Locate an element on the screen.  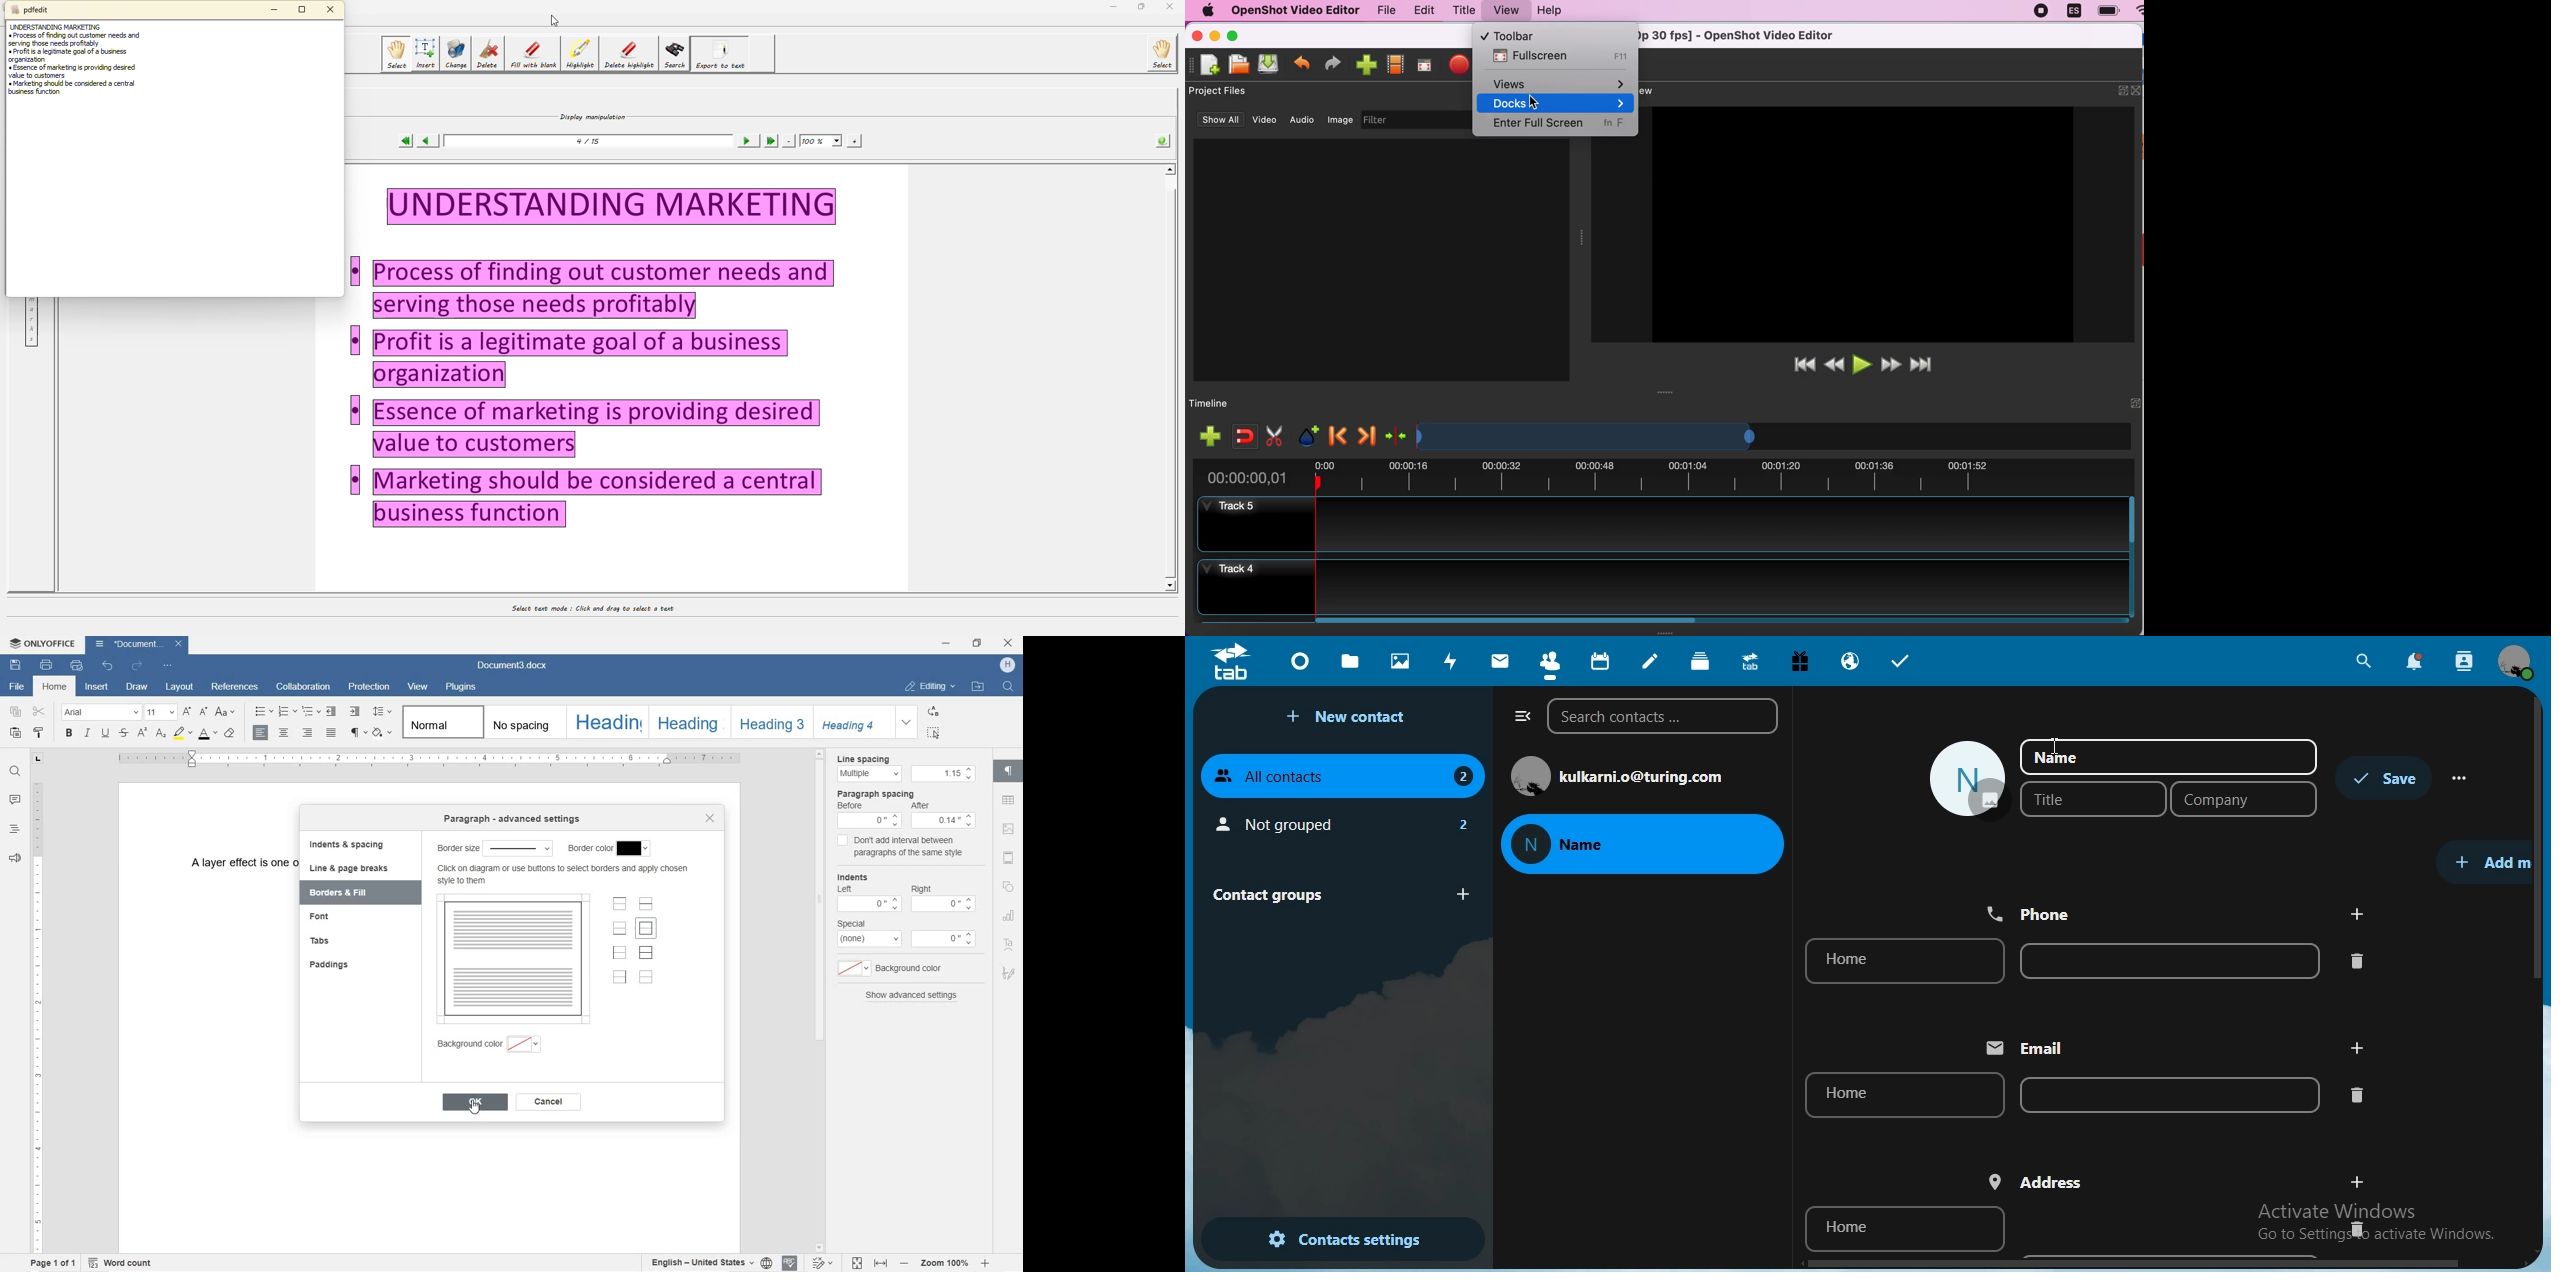
INSERT is located at coordinates (97, 687).